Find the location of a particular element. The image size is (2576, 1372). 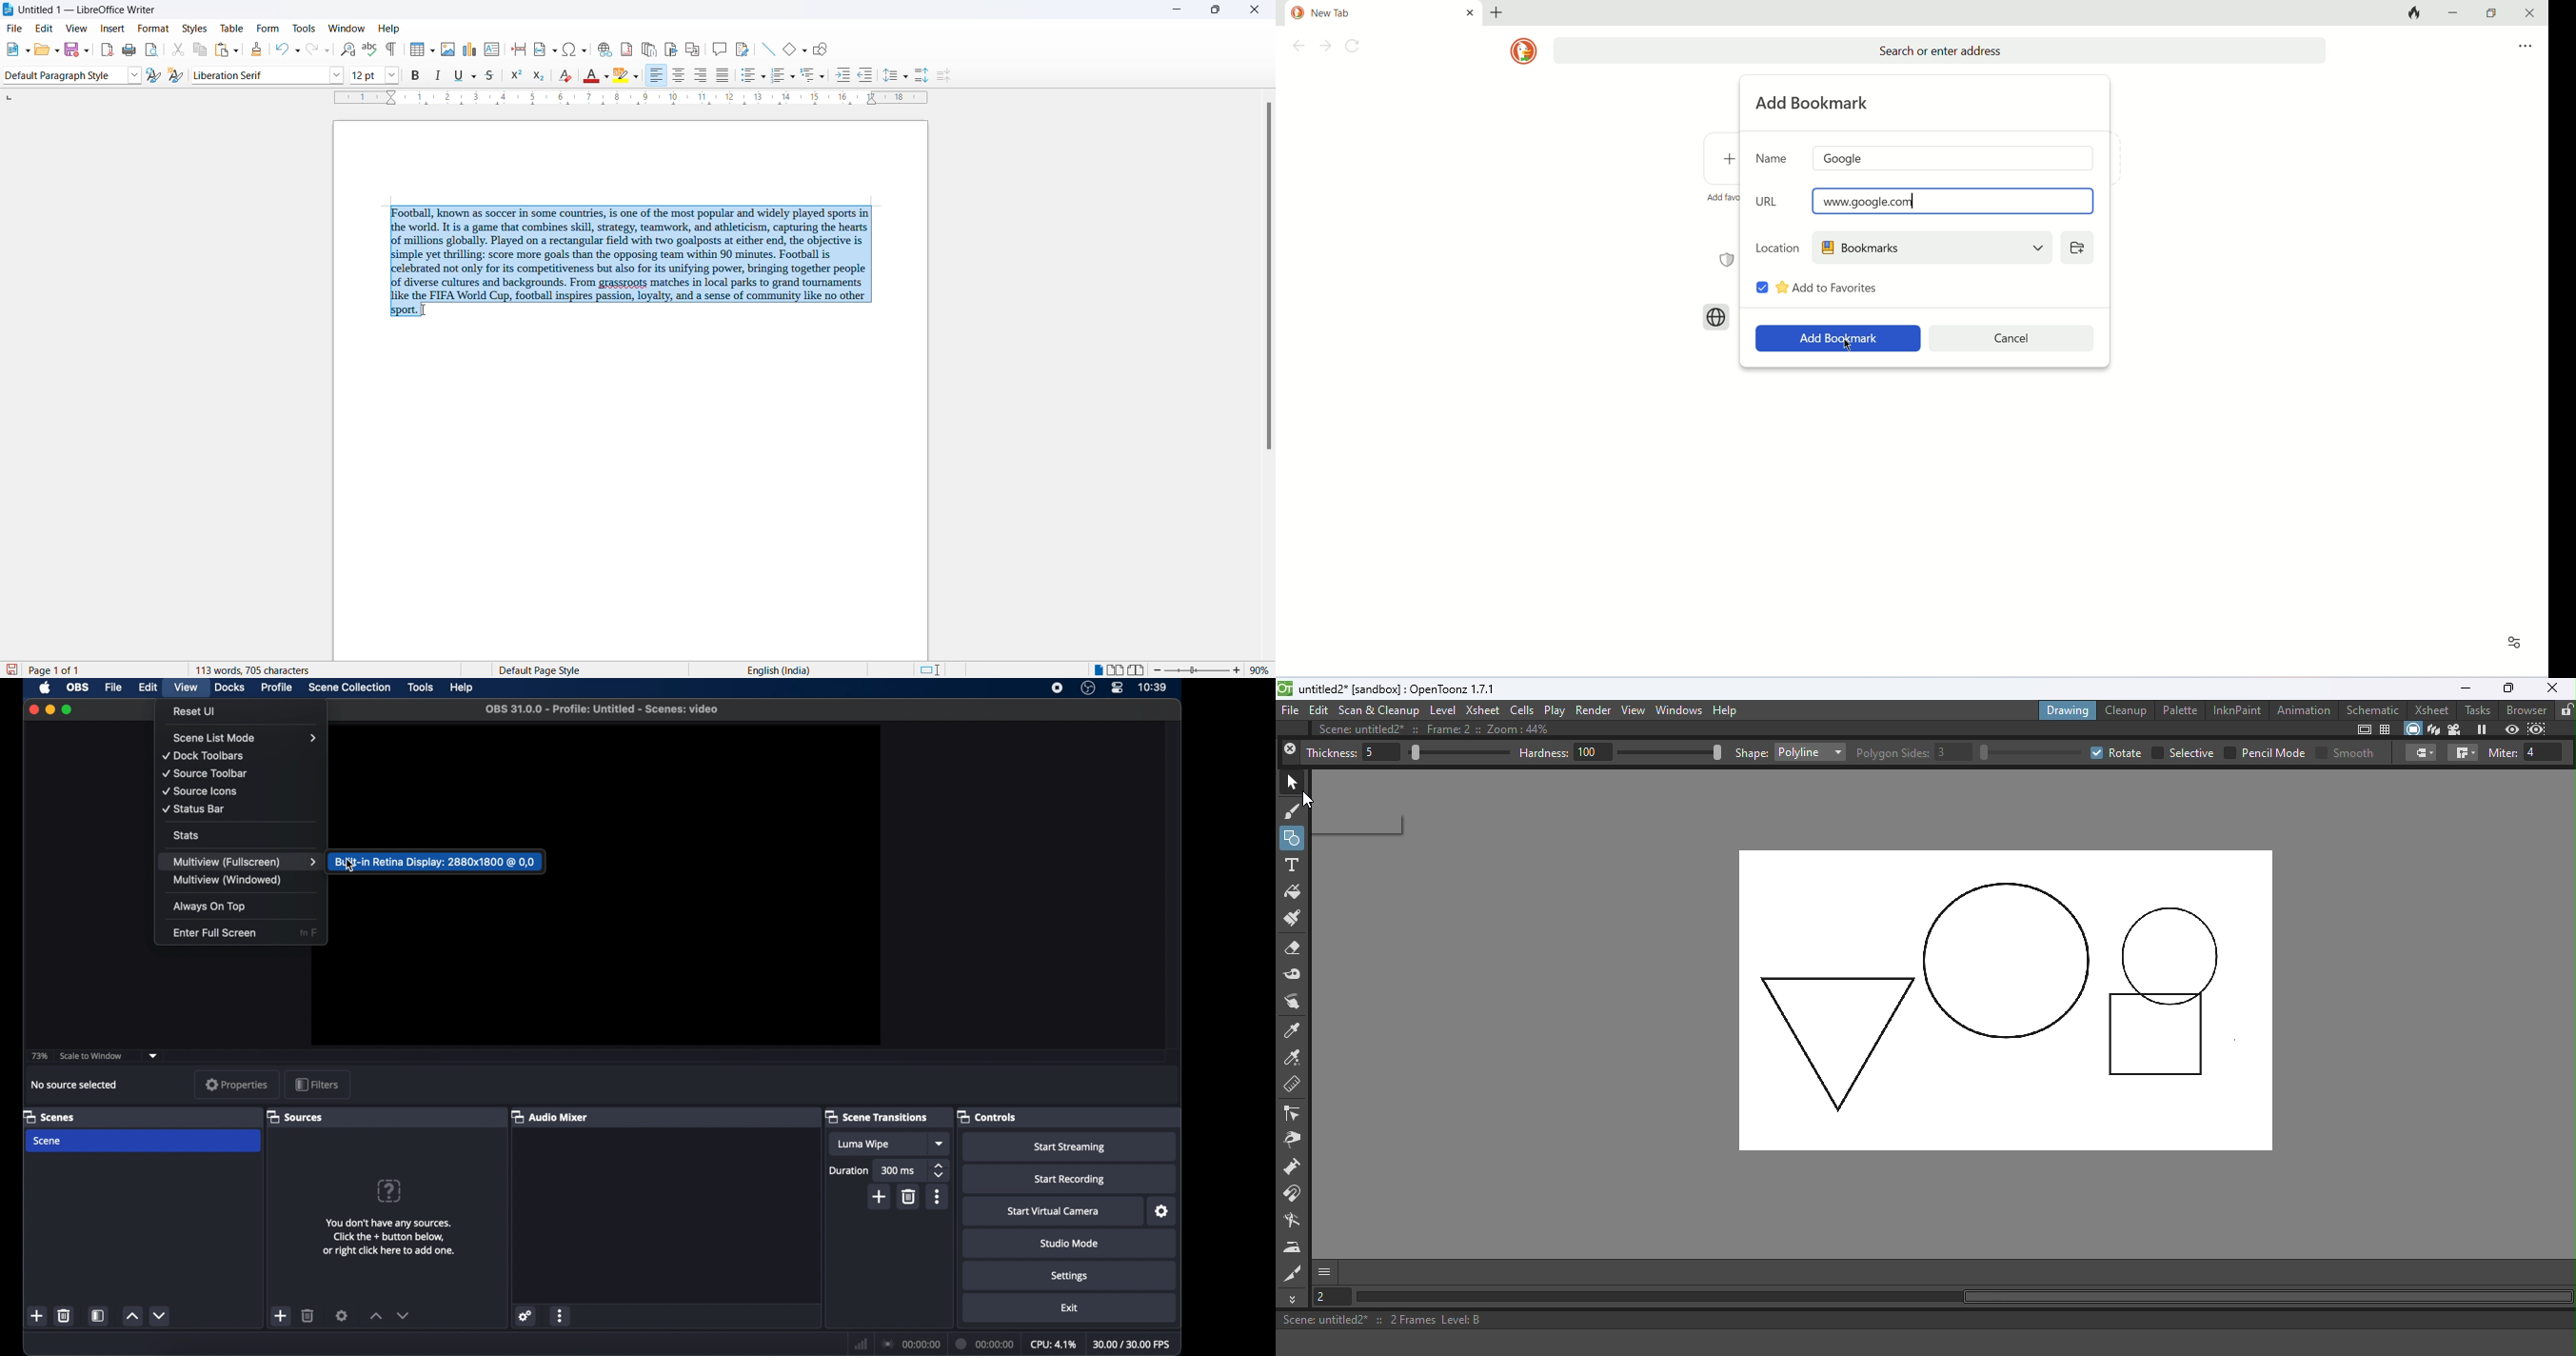

Tasks is located at coordinates (2477, 709).